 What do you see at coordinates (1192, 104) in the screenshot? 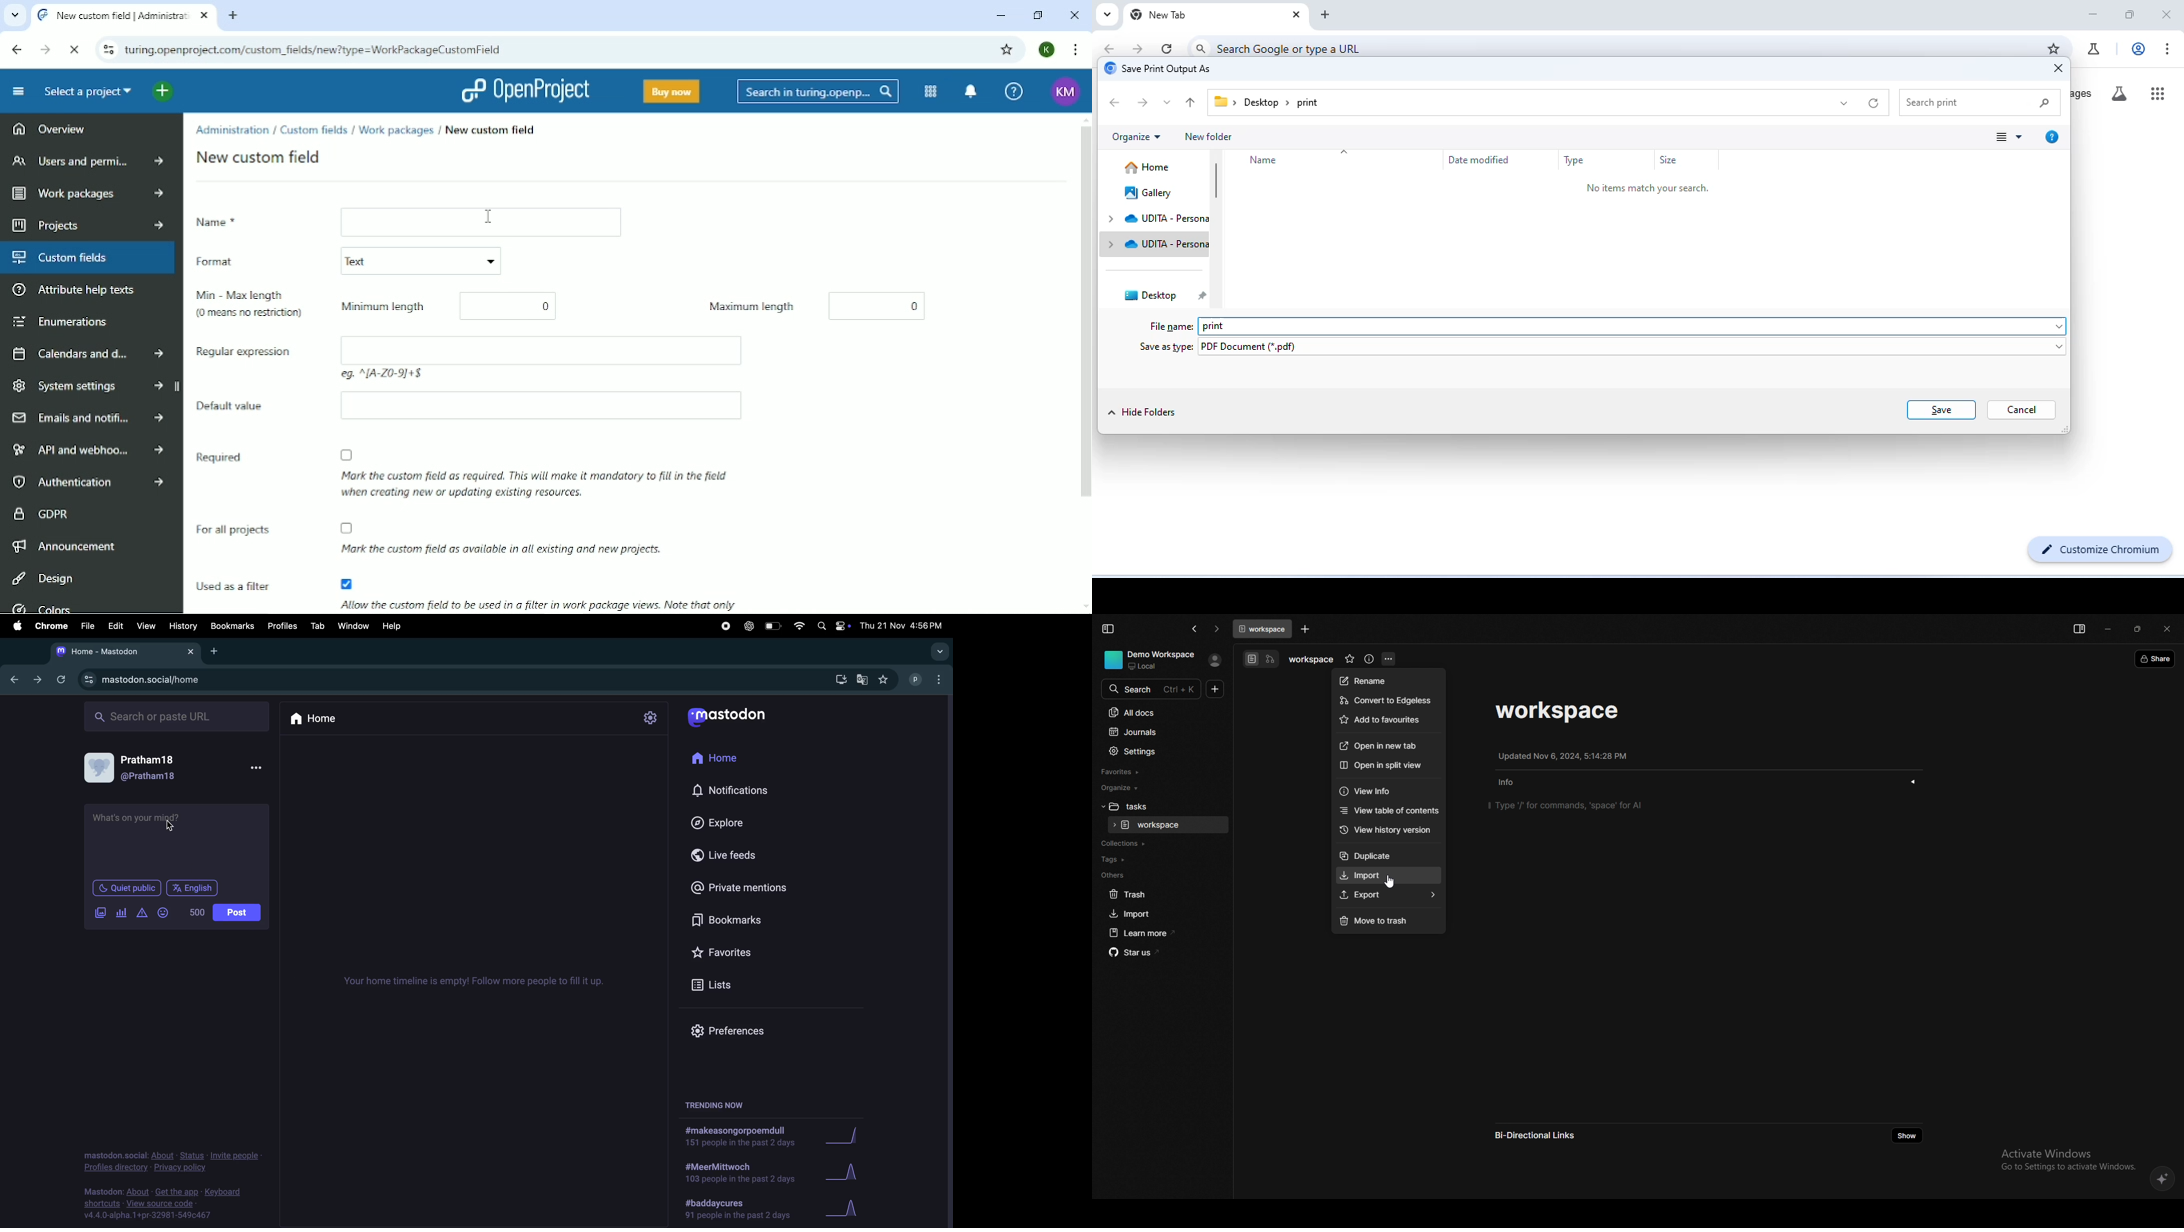
I see `up to previous folder` at bounding box center [1192, 104].